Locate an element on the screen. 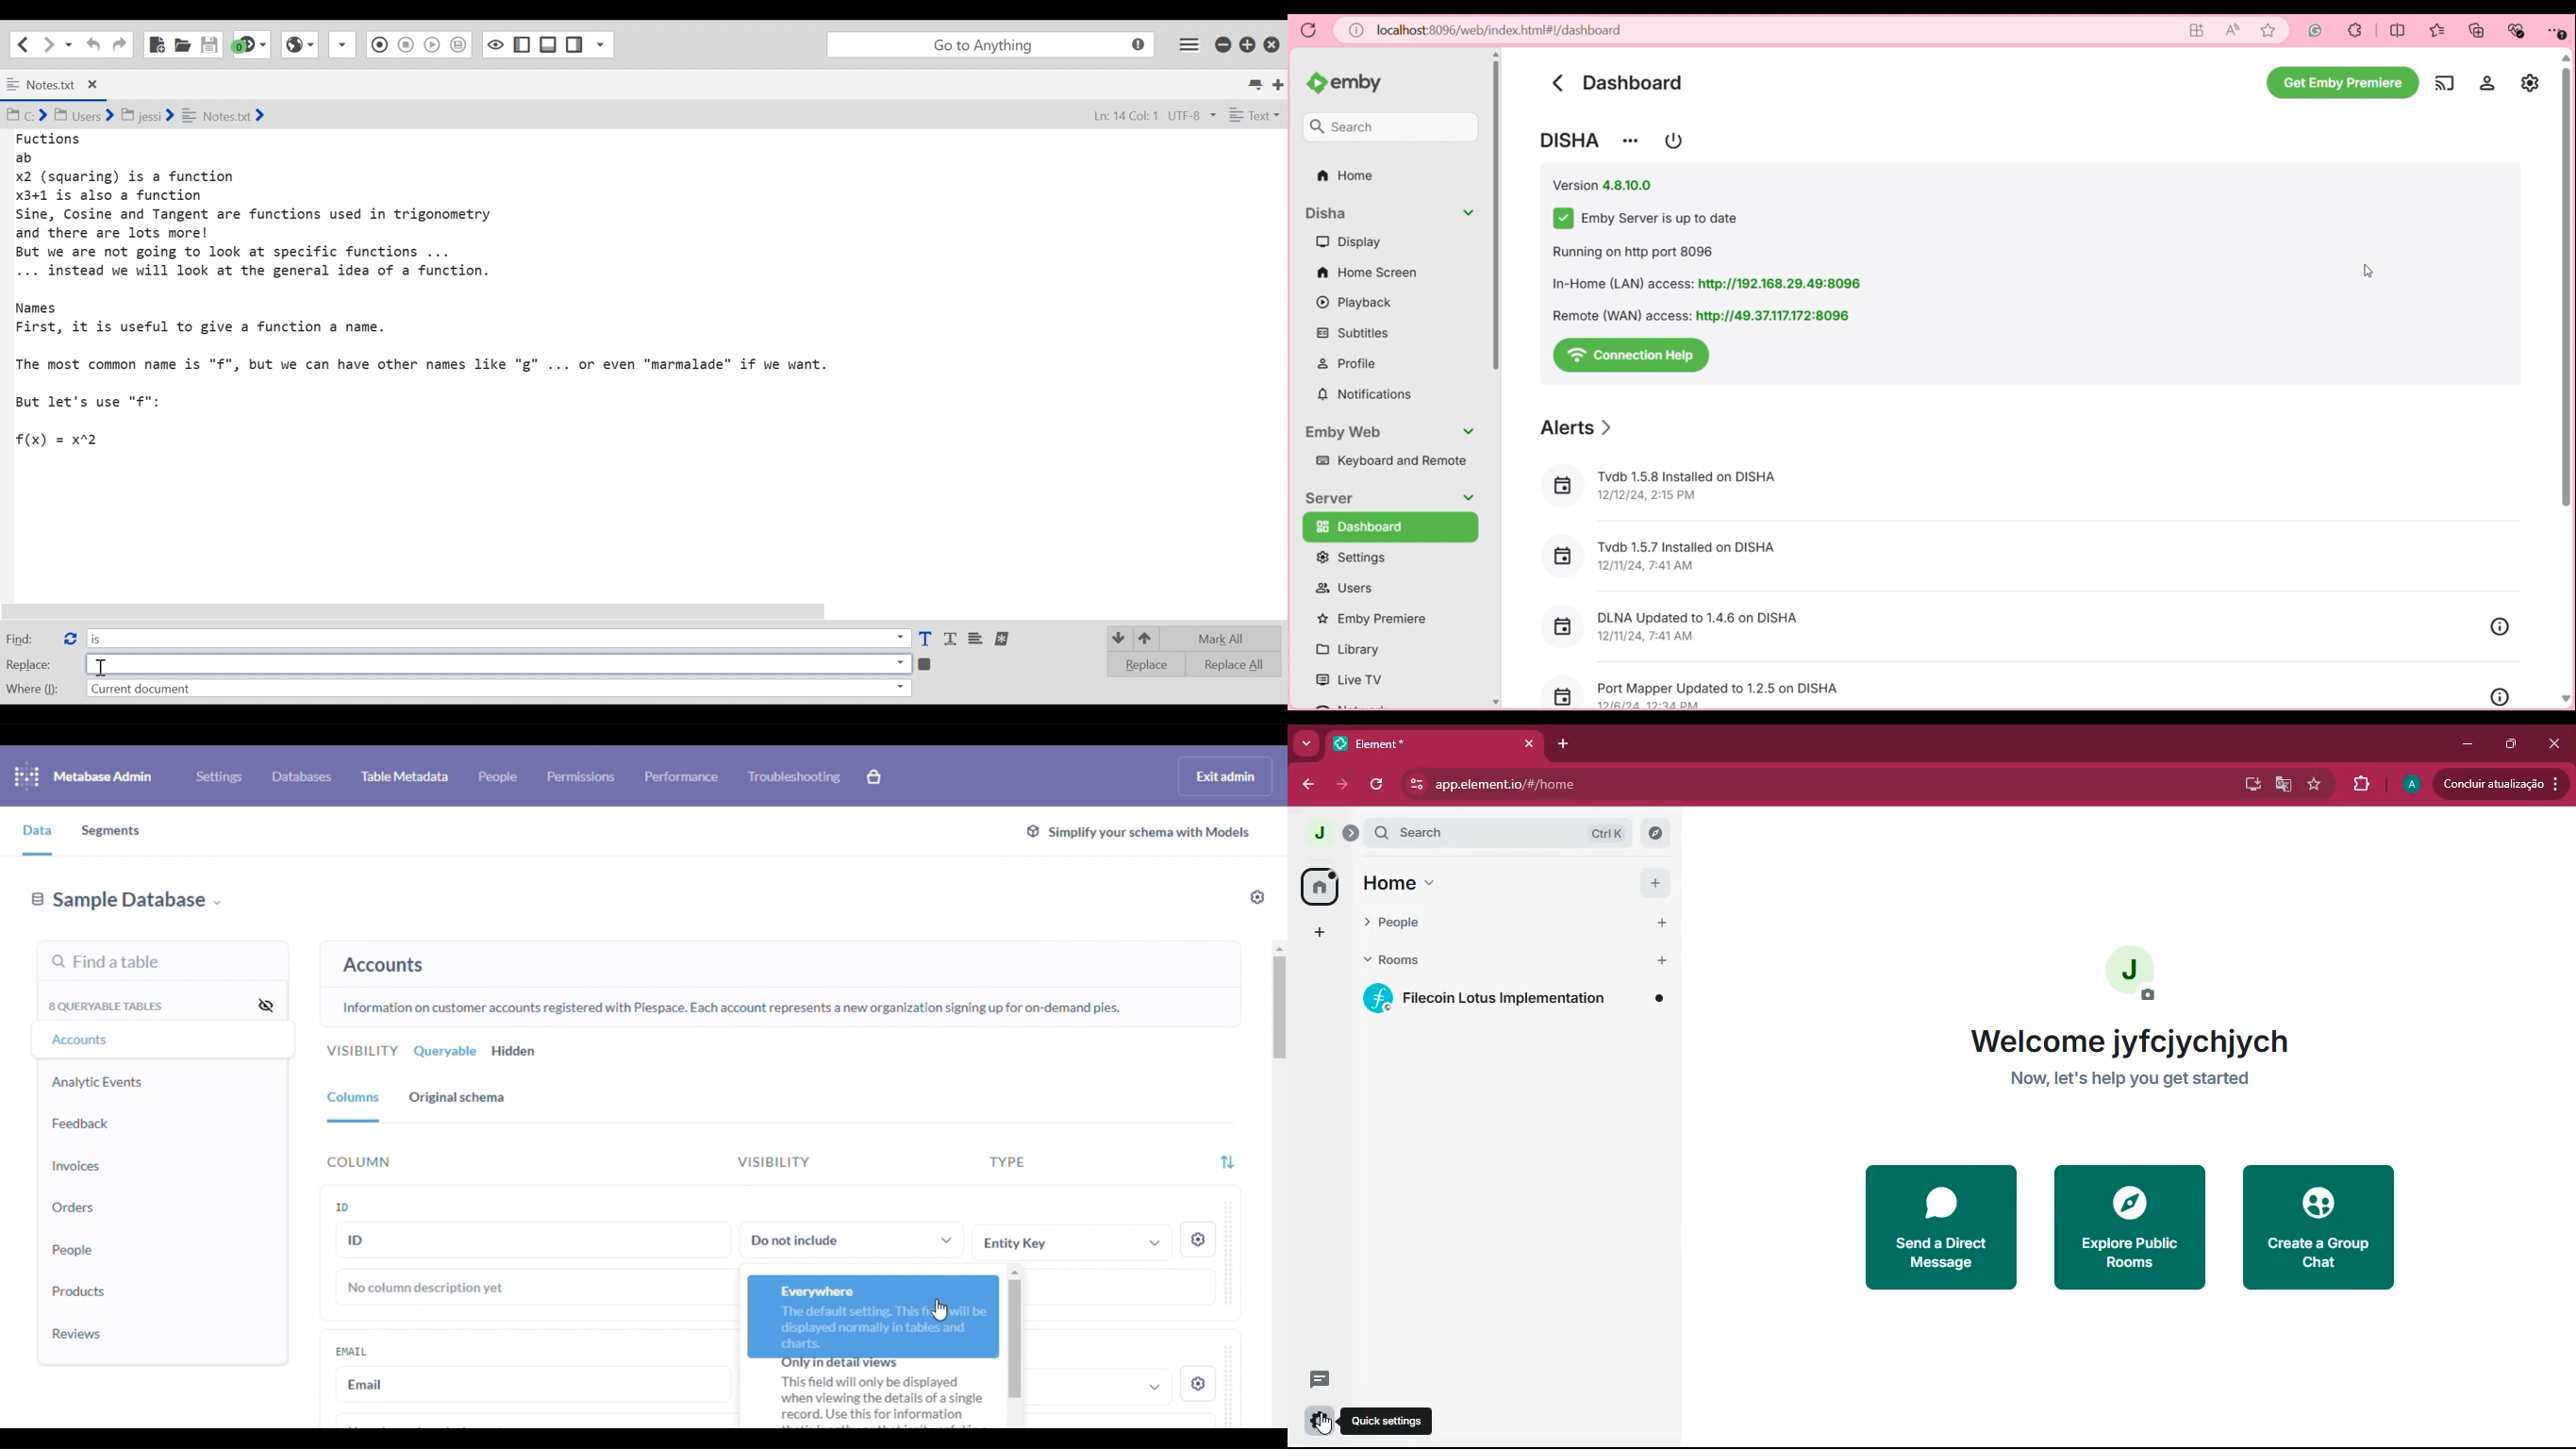 Image resolution: width=2576 pixels, height=1456 pixels. Where Field is located at coordinates (498, 690).